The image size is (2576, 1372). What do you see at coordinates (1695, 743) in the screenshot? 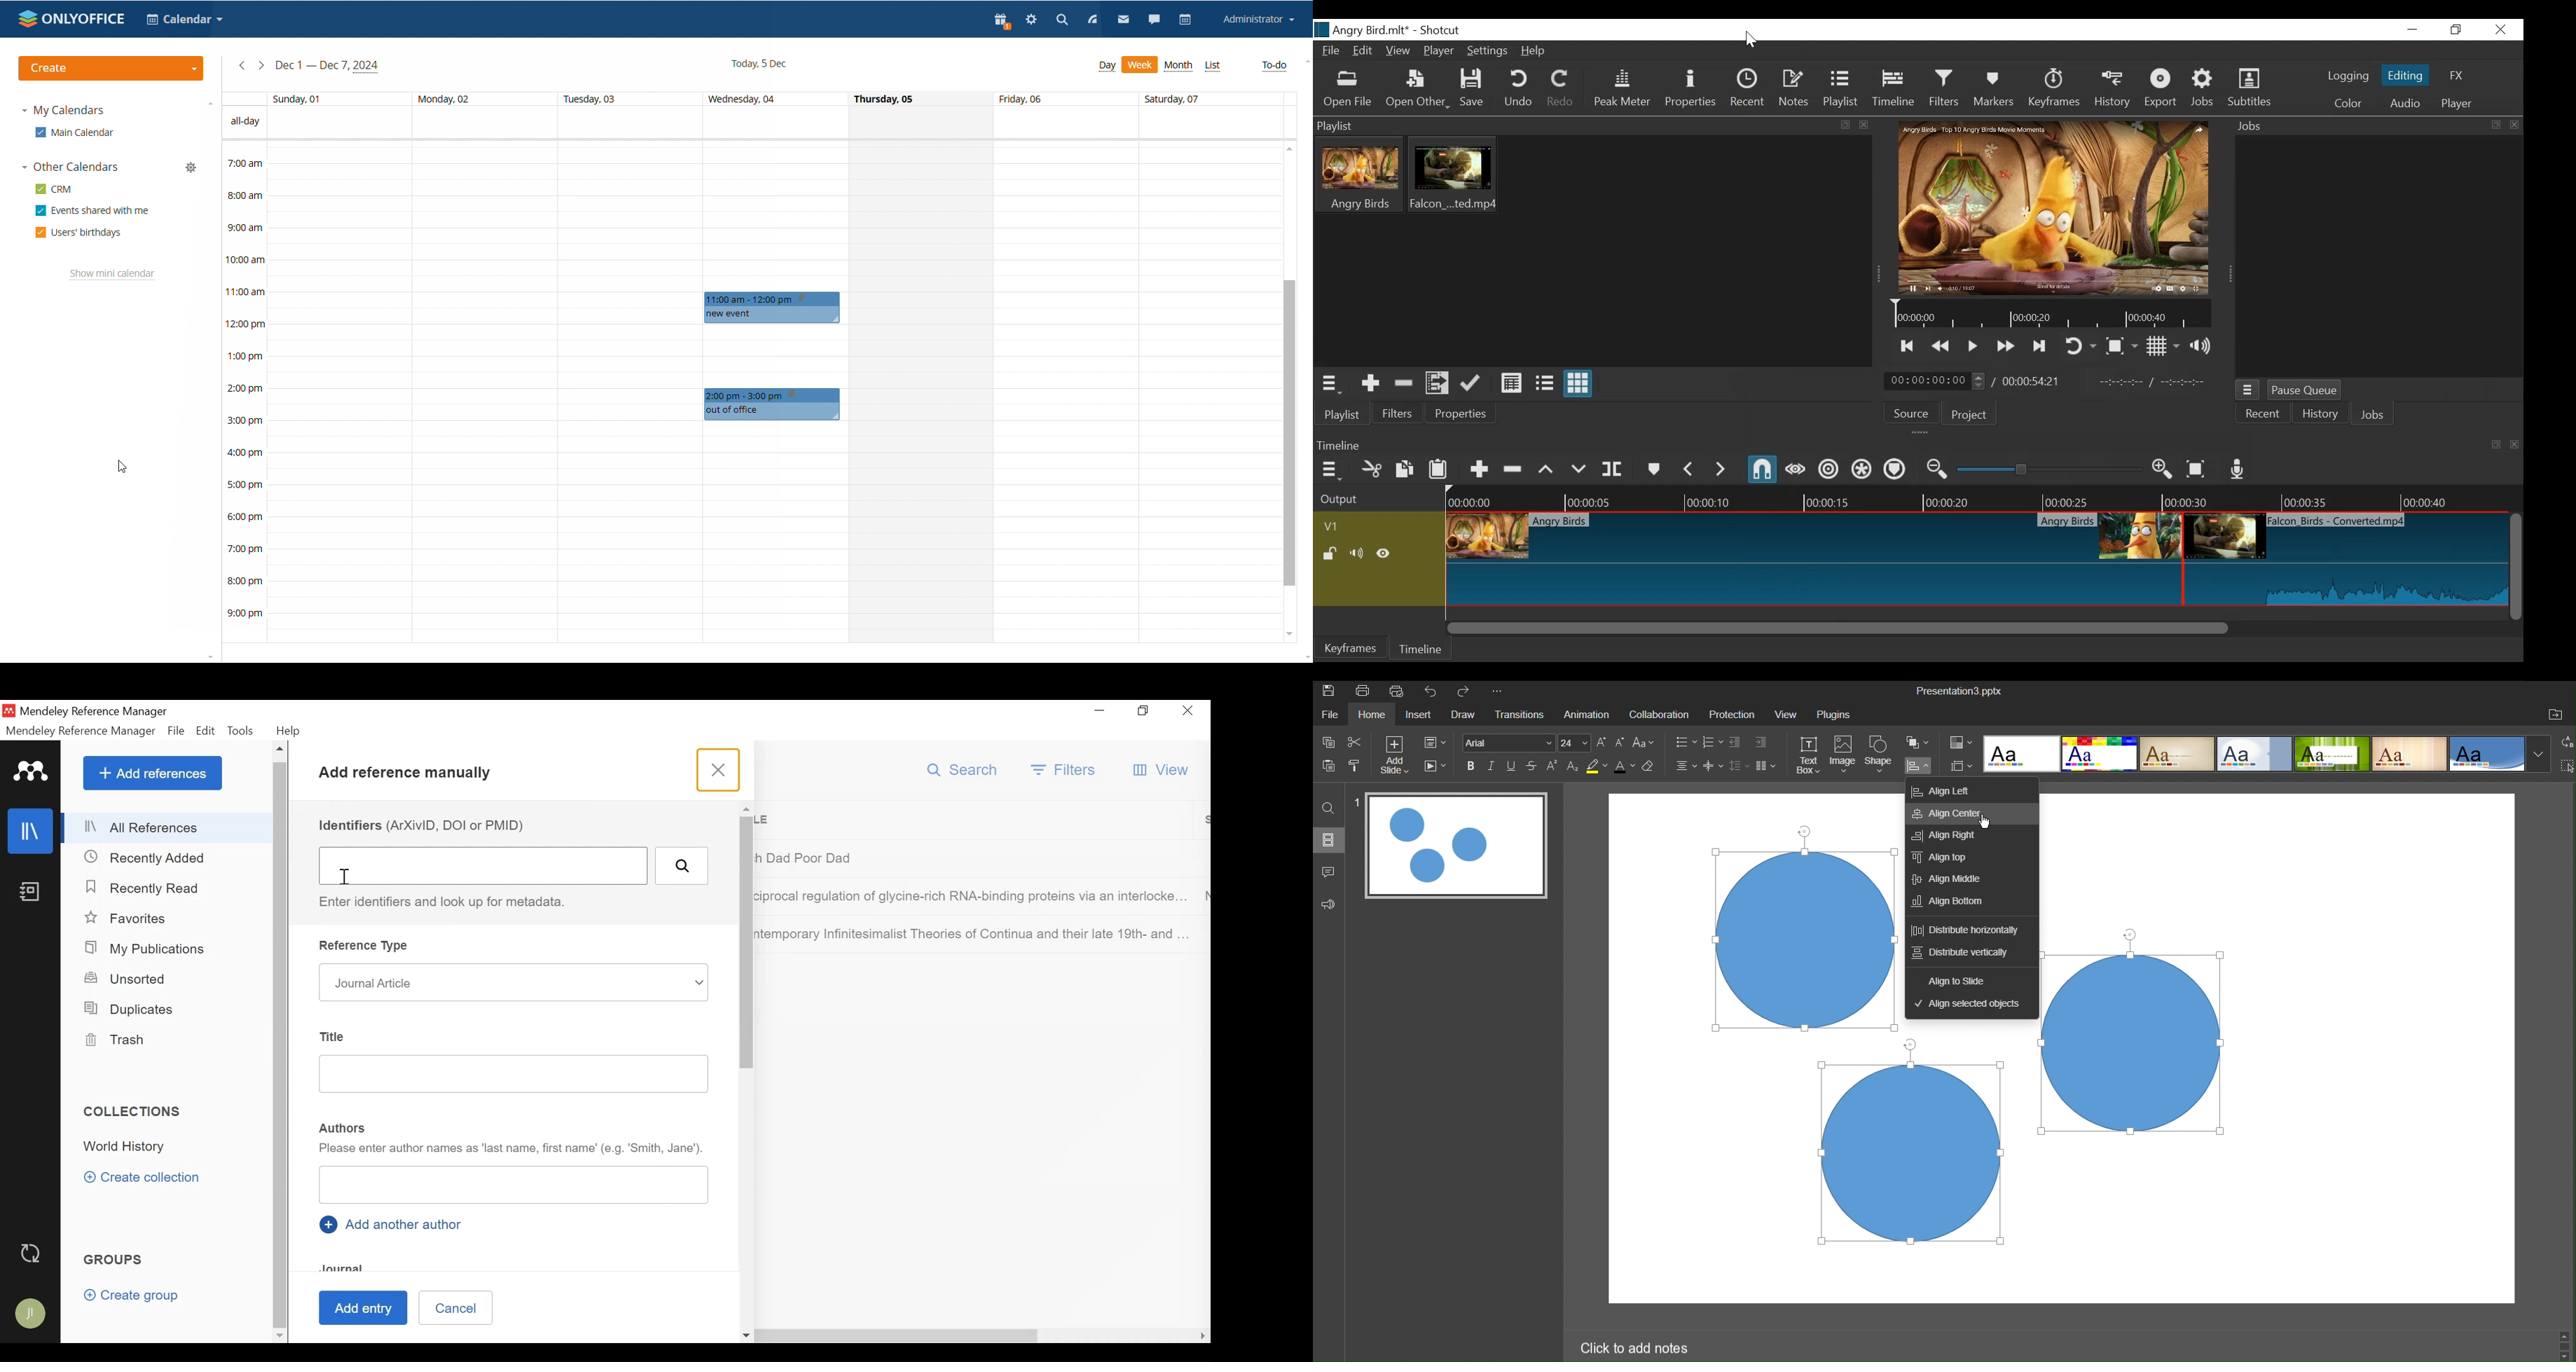
I see `Lists` at bounding box center [1695, 743].